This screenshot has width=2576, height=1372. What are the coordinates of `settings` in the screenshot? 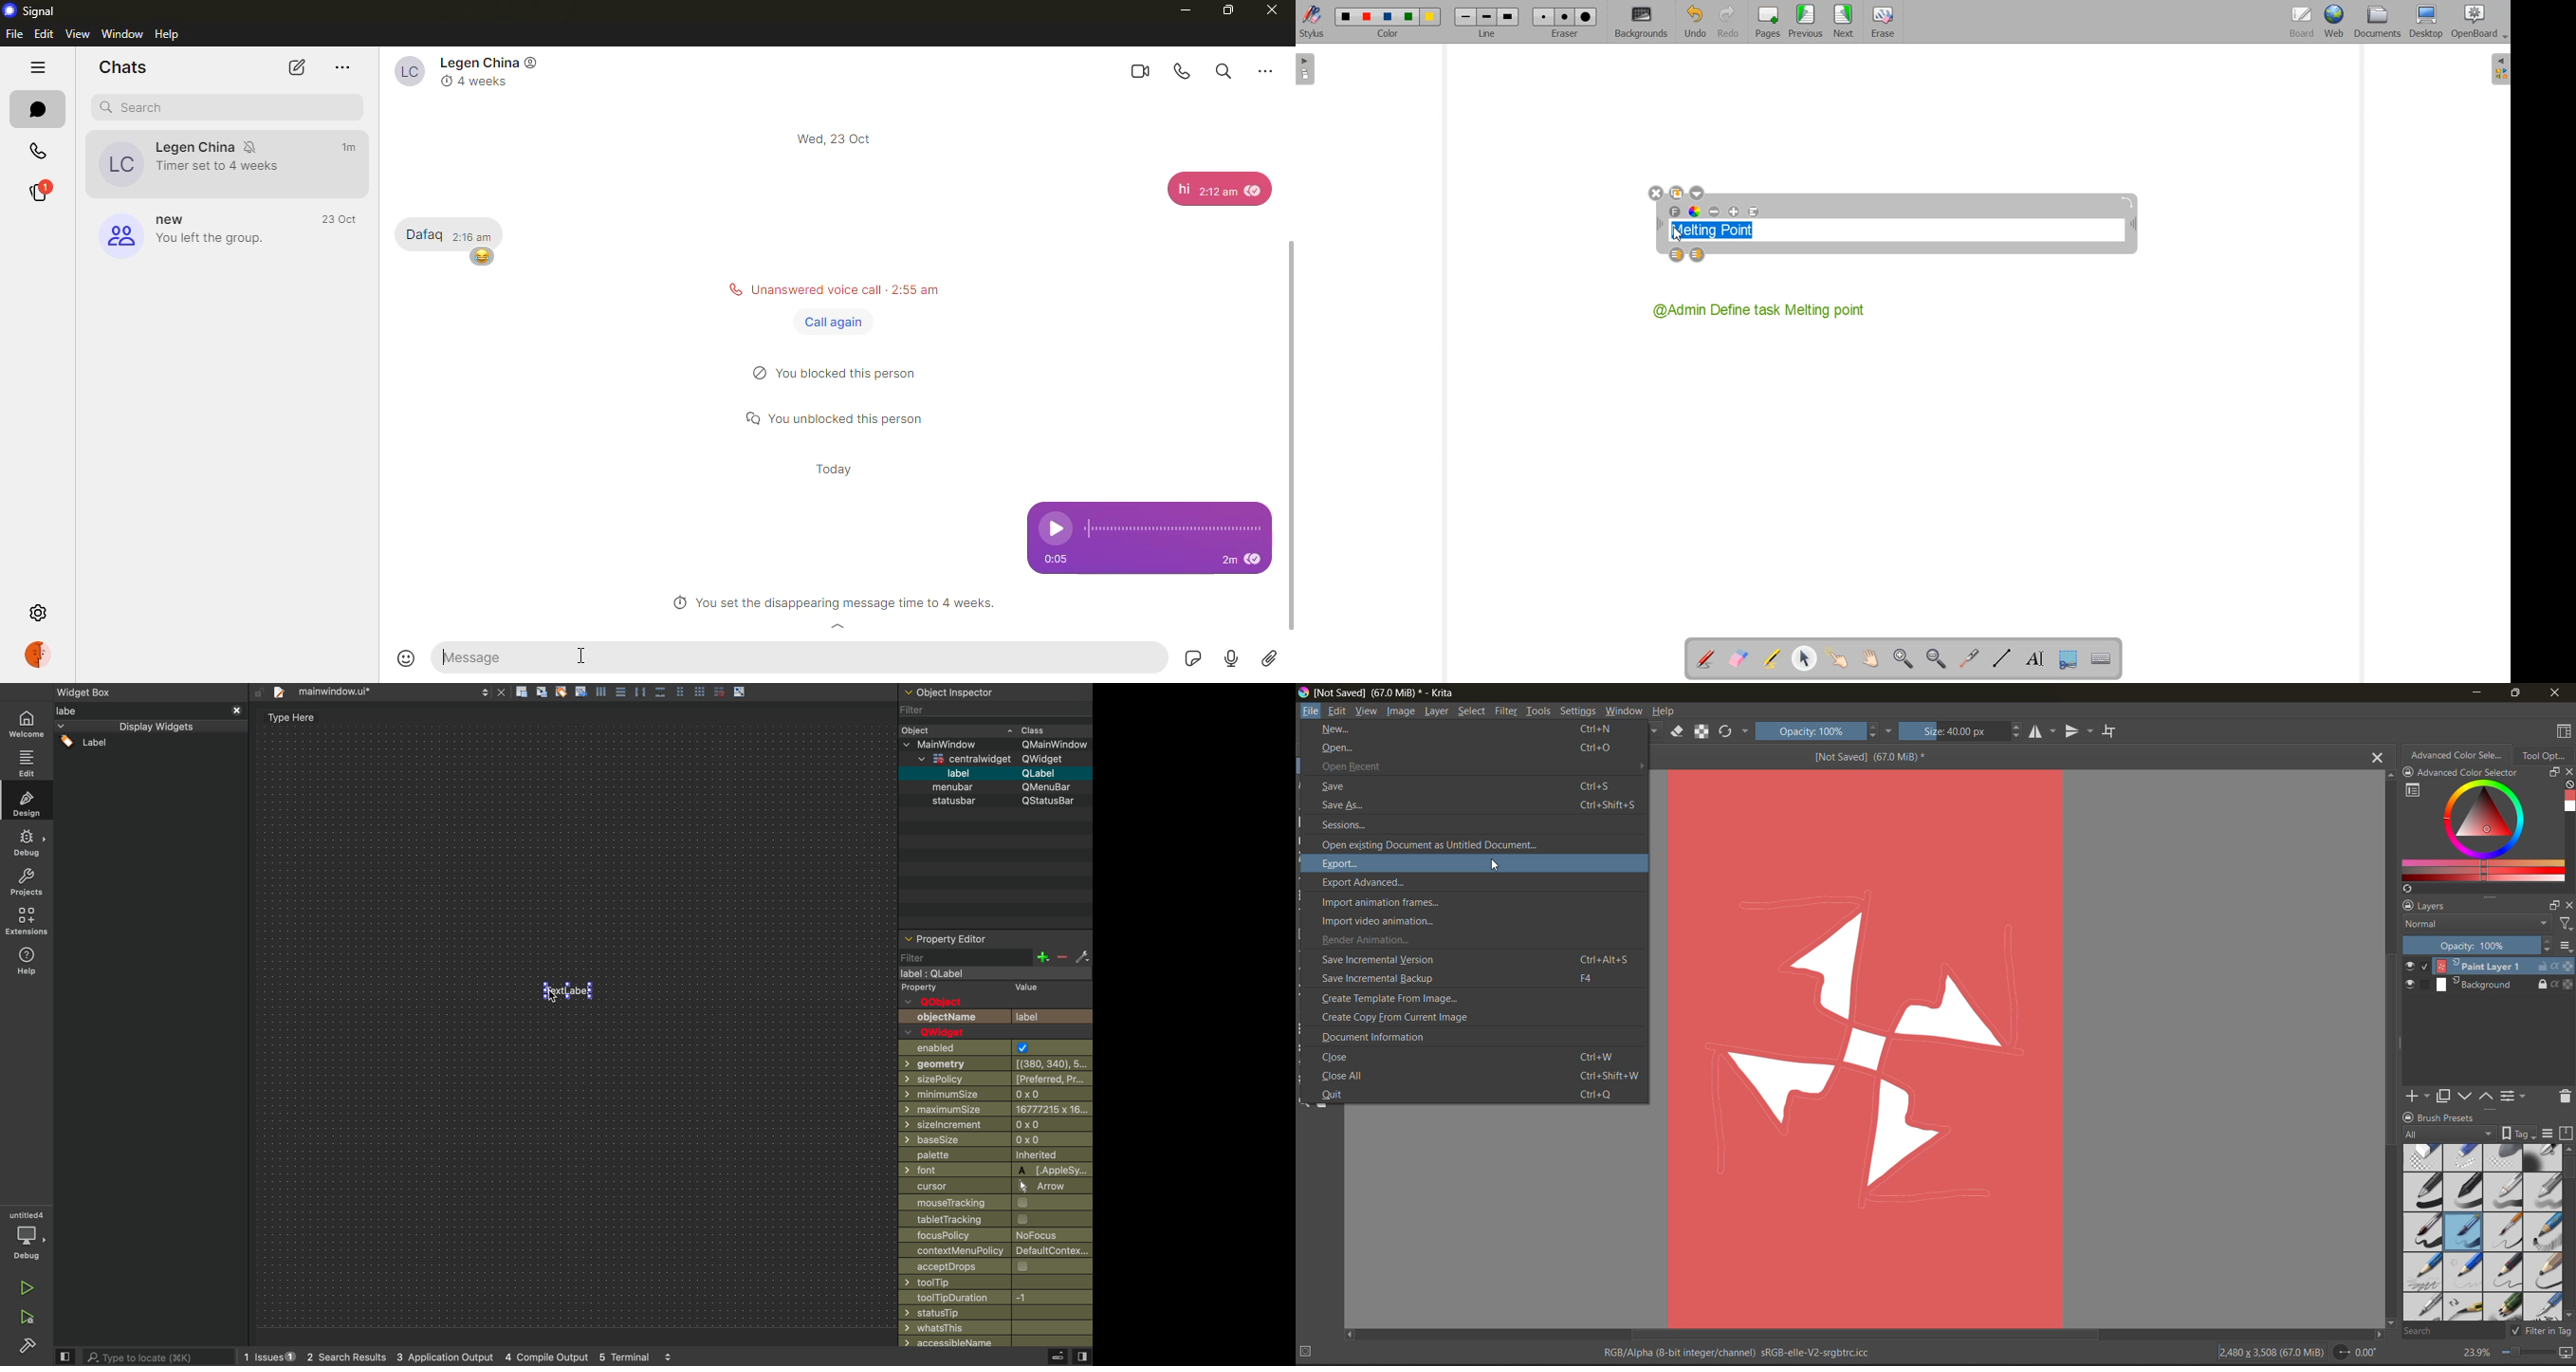 It's located at (41, 614).